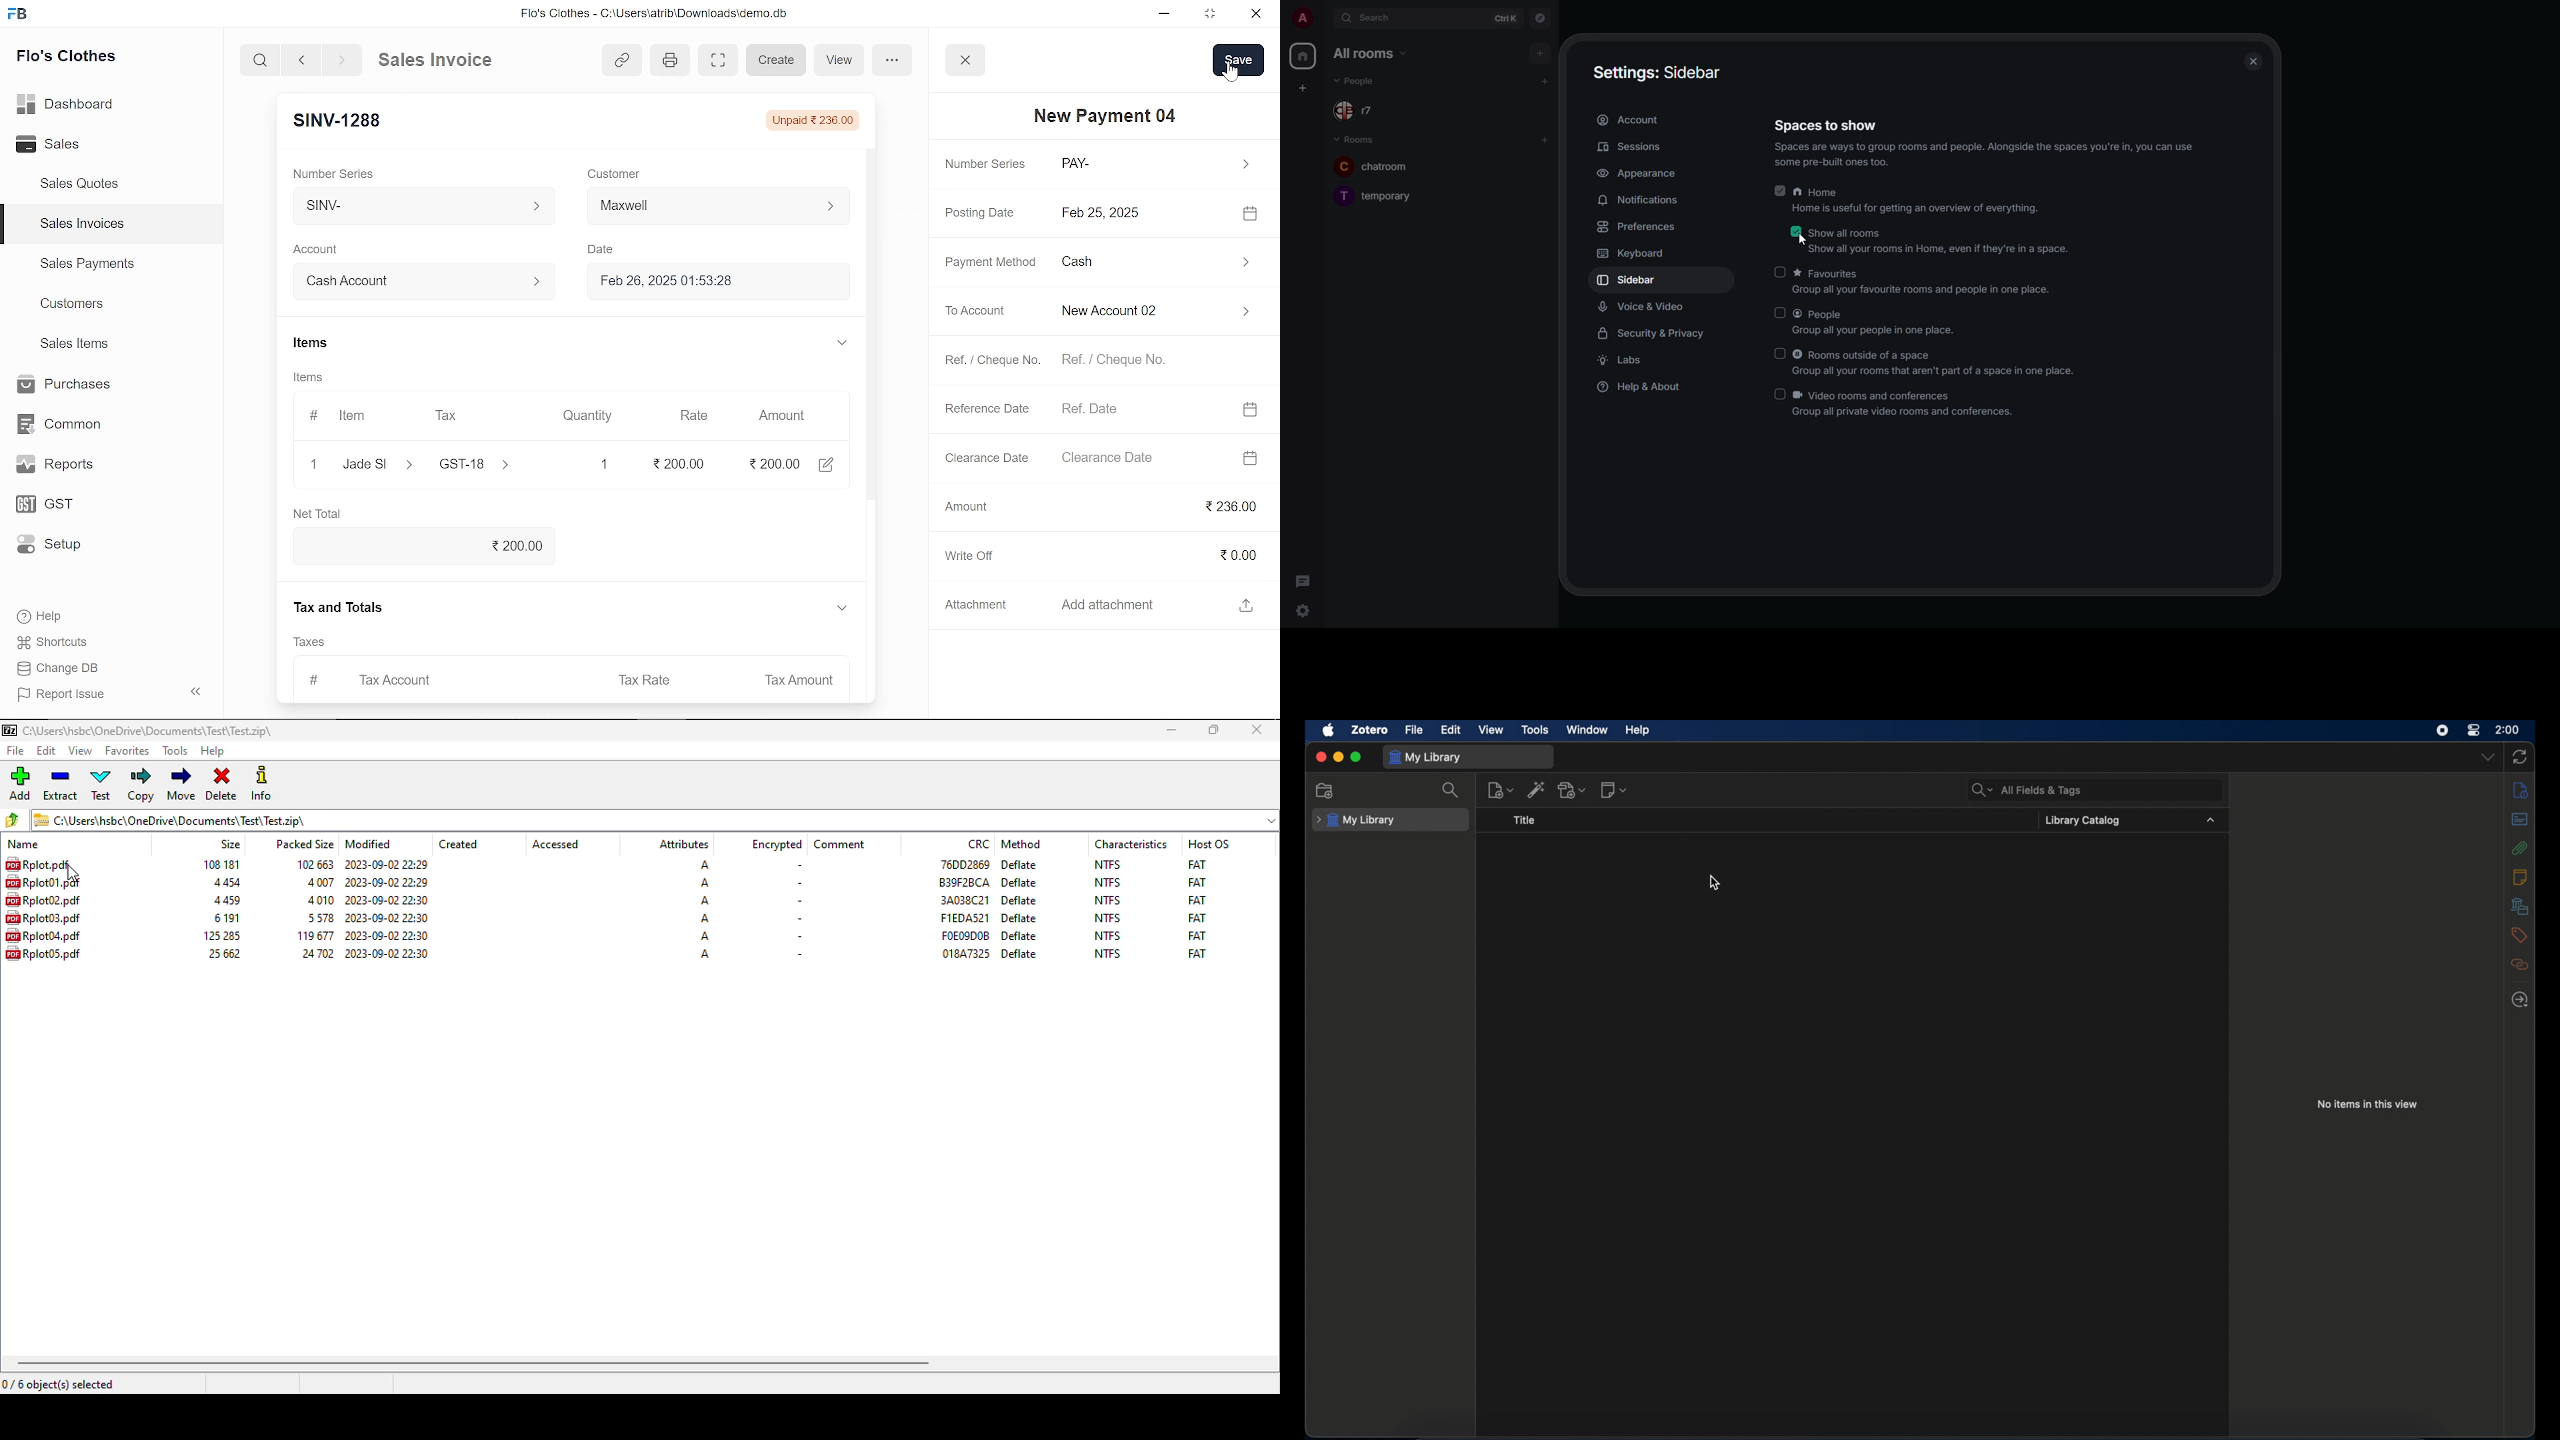  What do you see at coordinates (1108, 115) in the screenshot?
I see `New Payment 04` at bounding box center [1108, 115].